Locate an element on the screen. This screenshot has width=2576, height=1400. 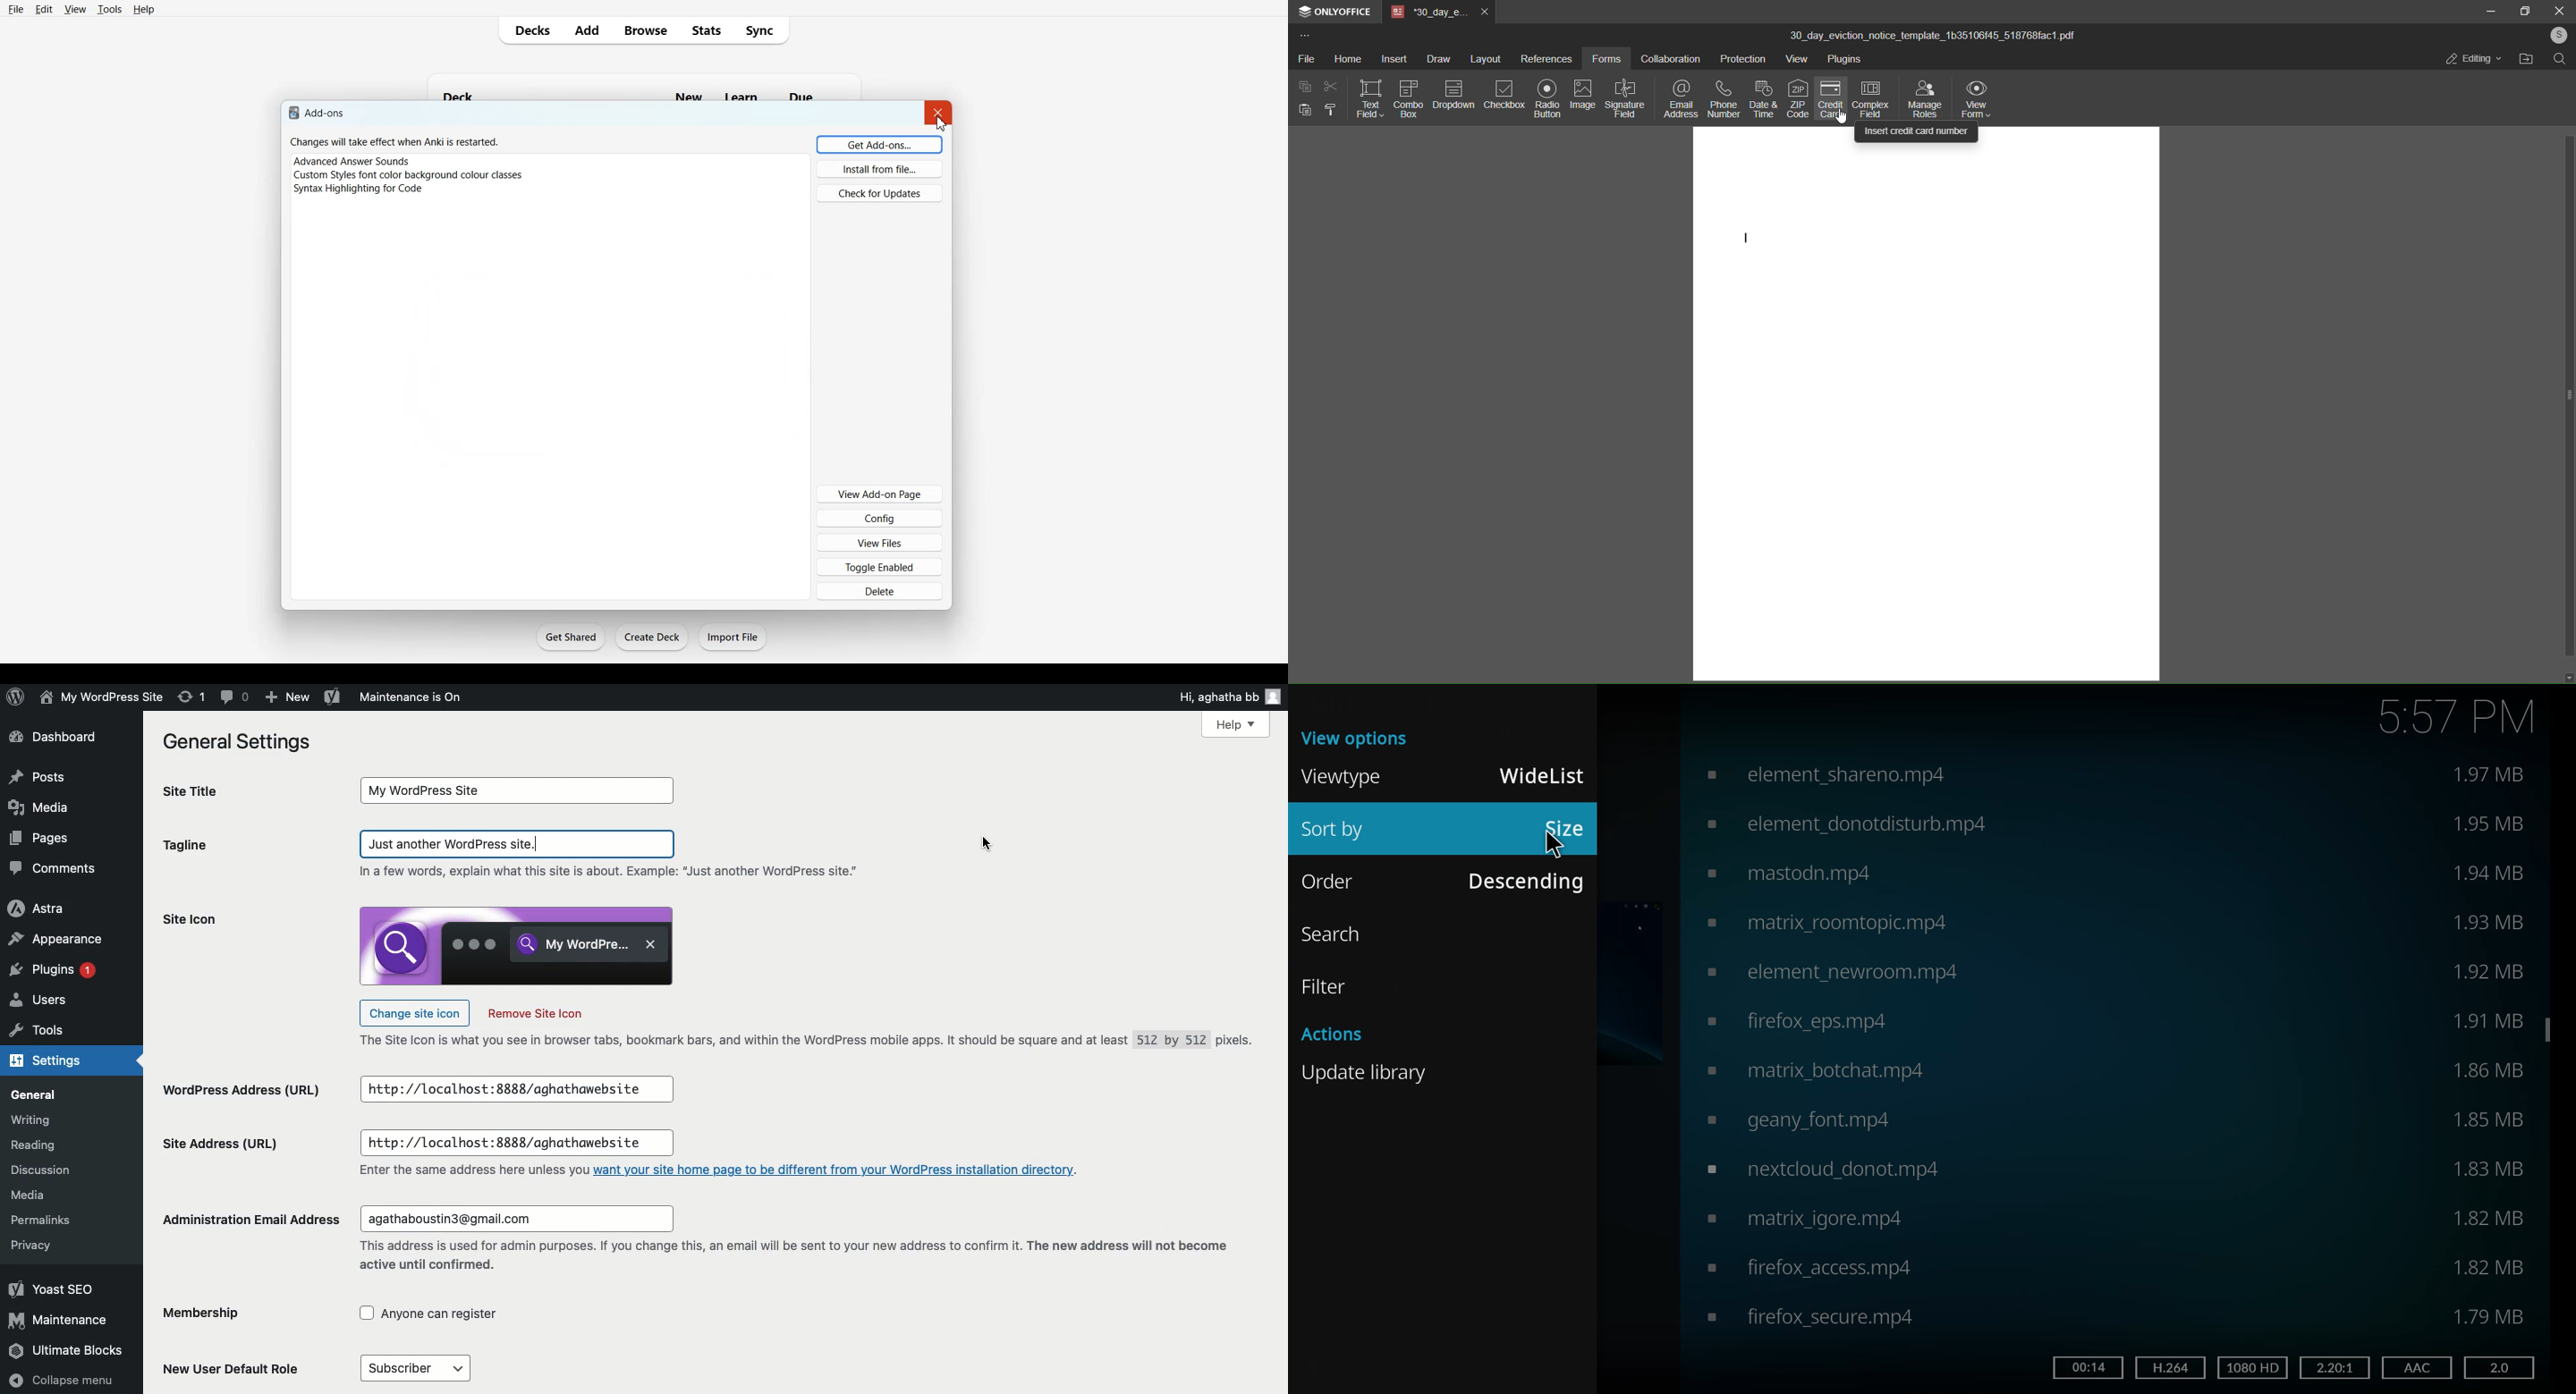
File is located at coordinates (16, 9).